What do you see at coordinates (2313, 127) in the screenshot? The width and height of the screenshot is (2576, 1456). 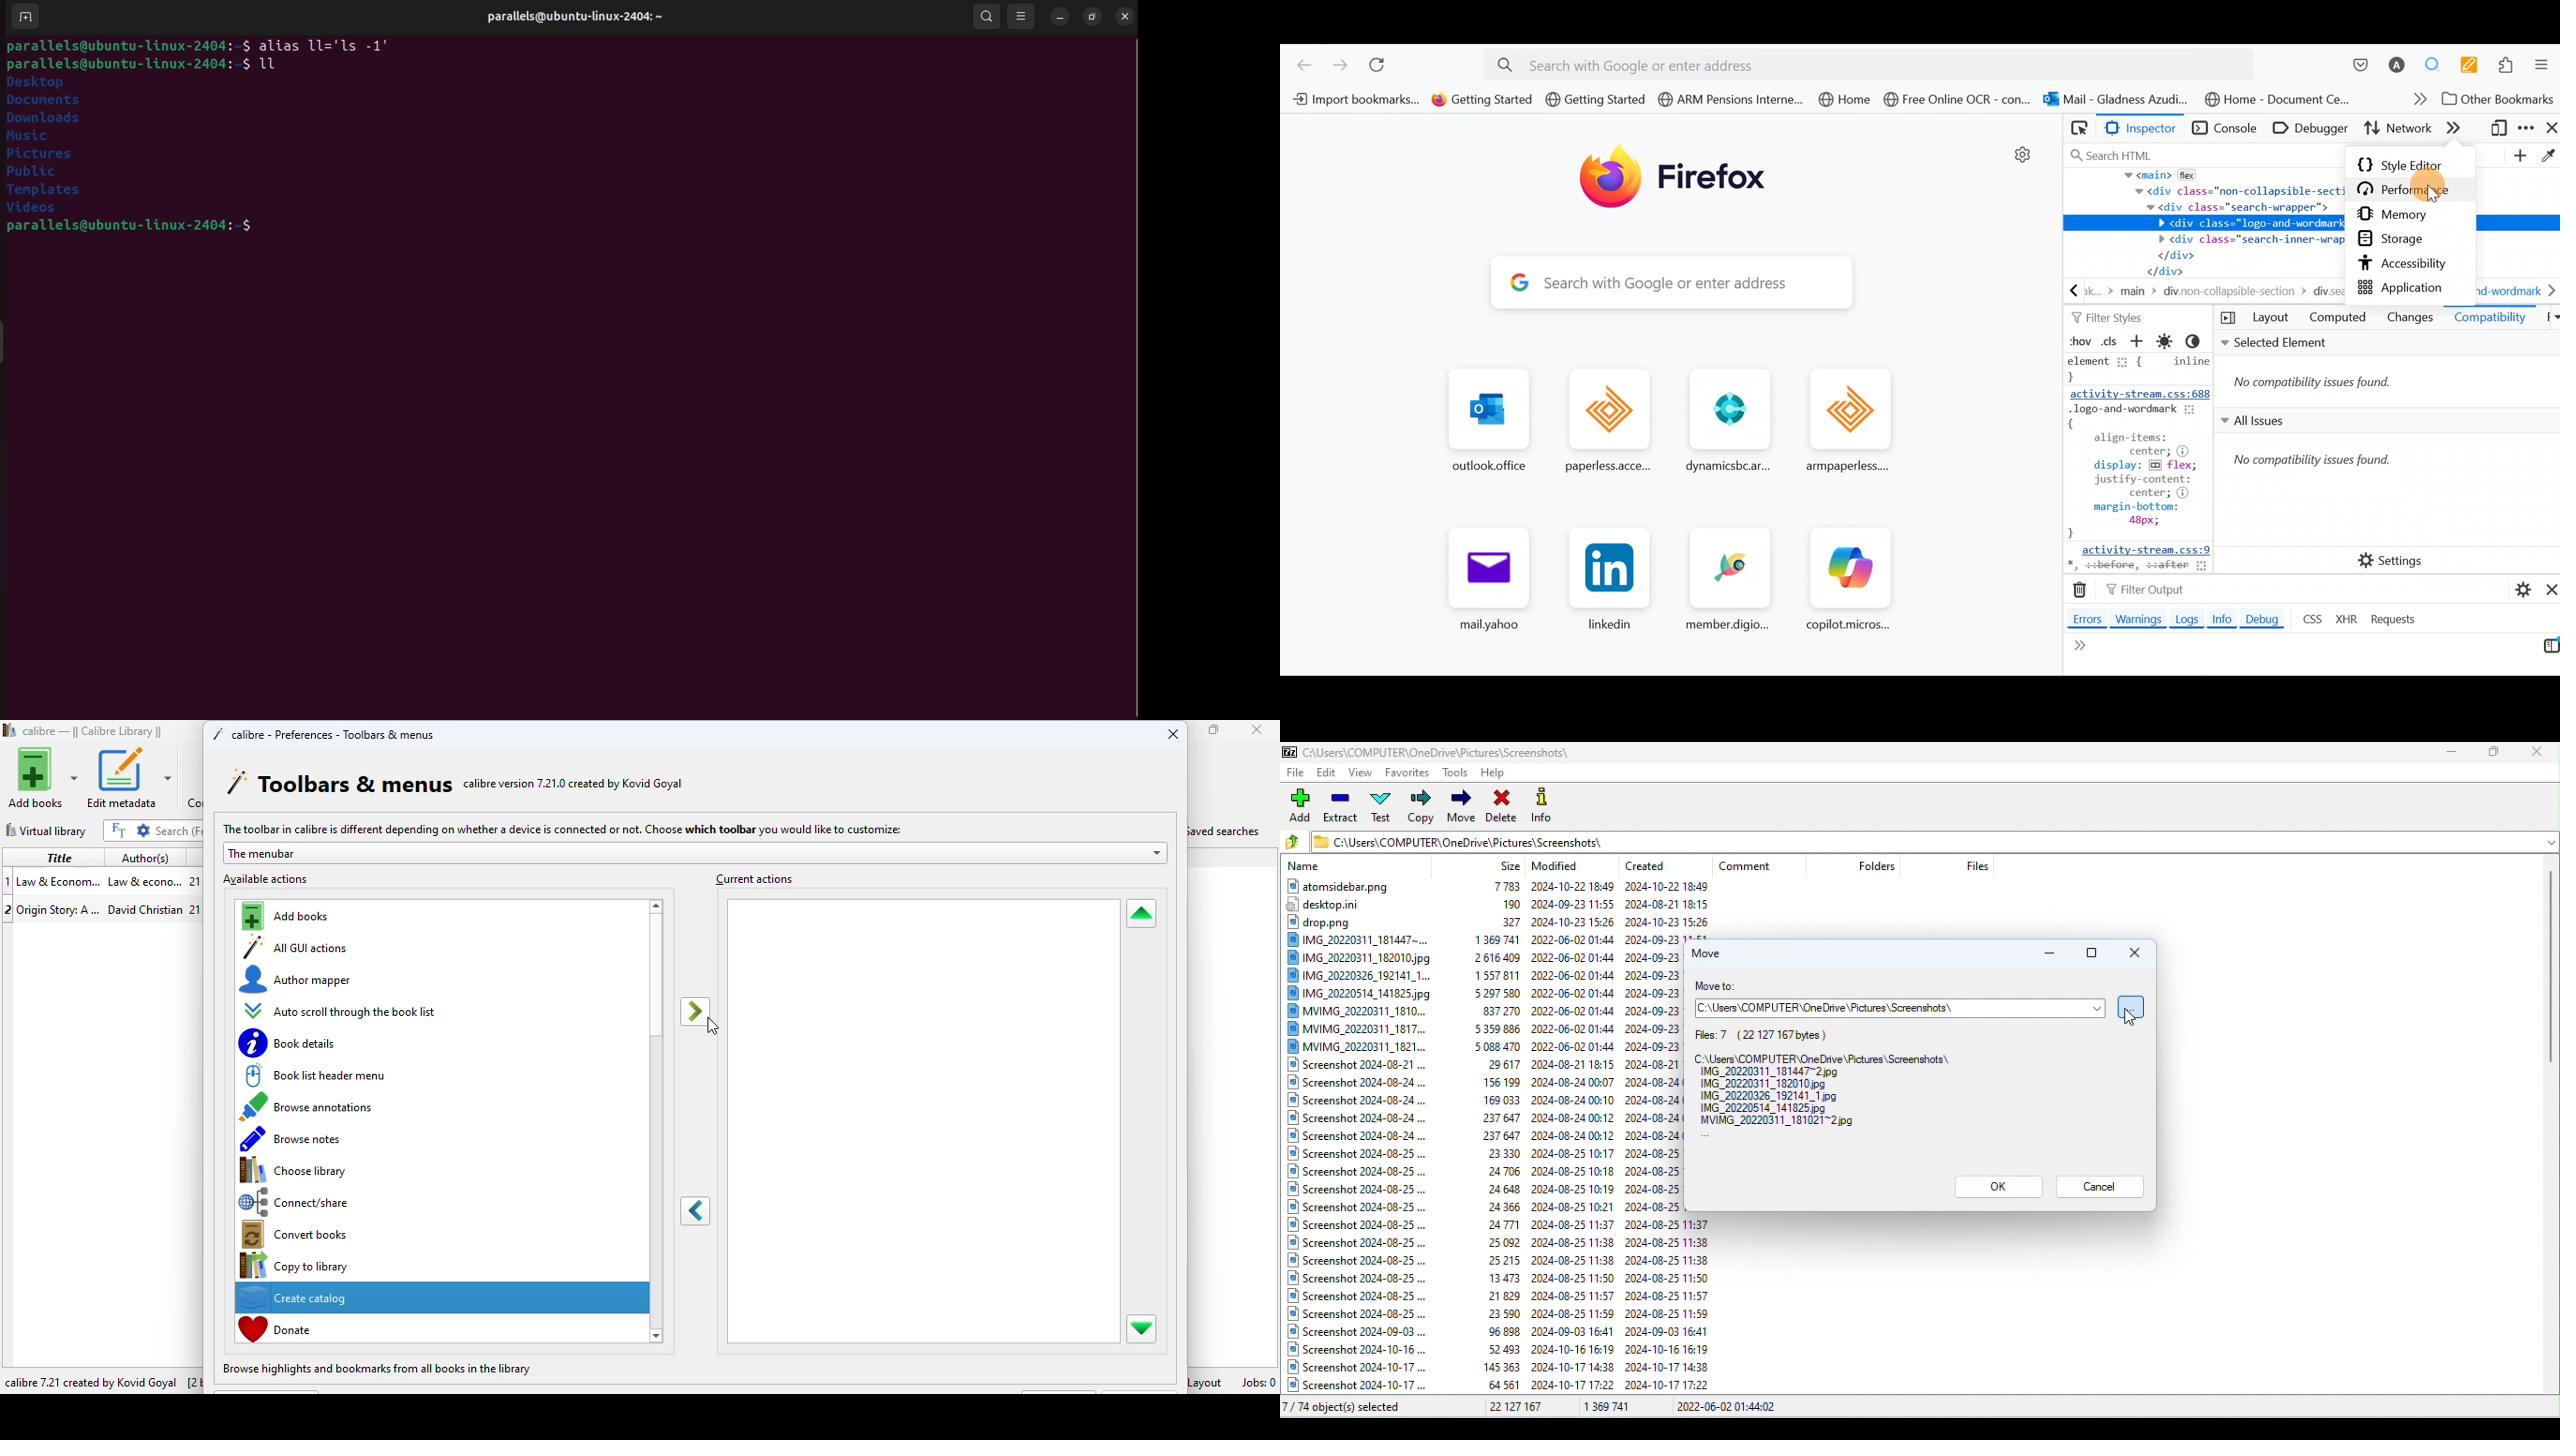 I see `Debugger` at bounding box center [2313, 127].